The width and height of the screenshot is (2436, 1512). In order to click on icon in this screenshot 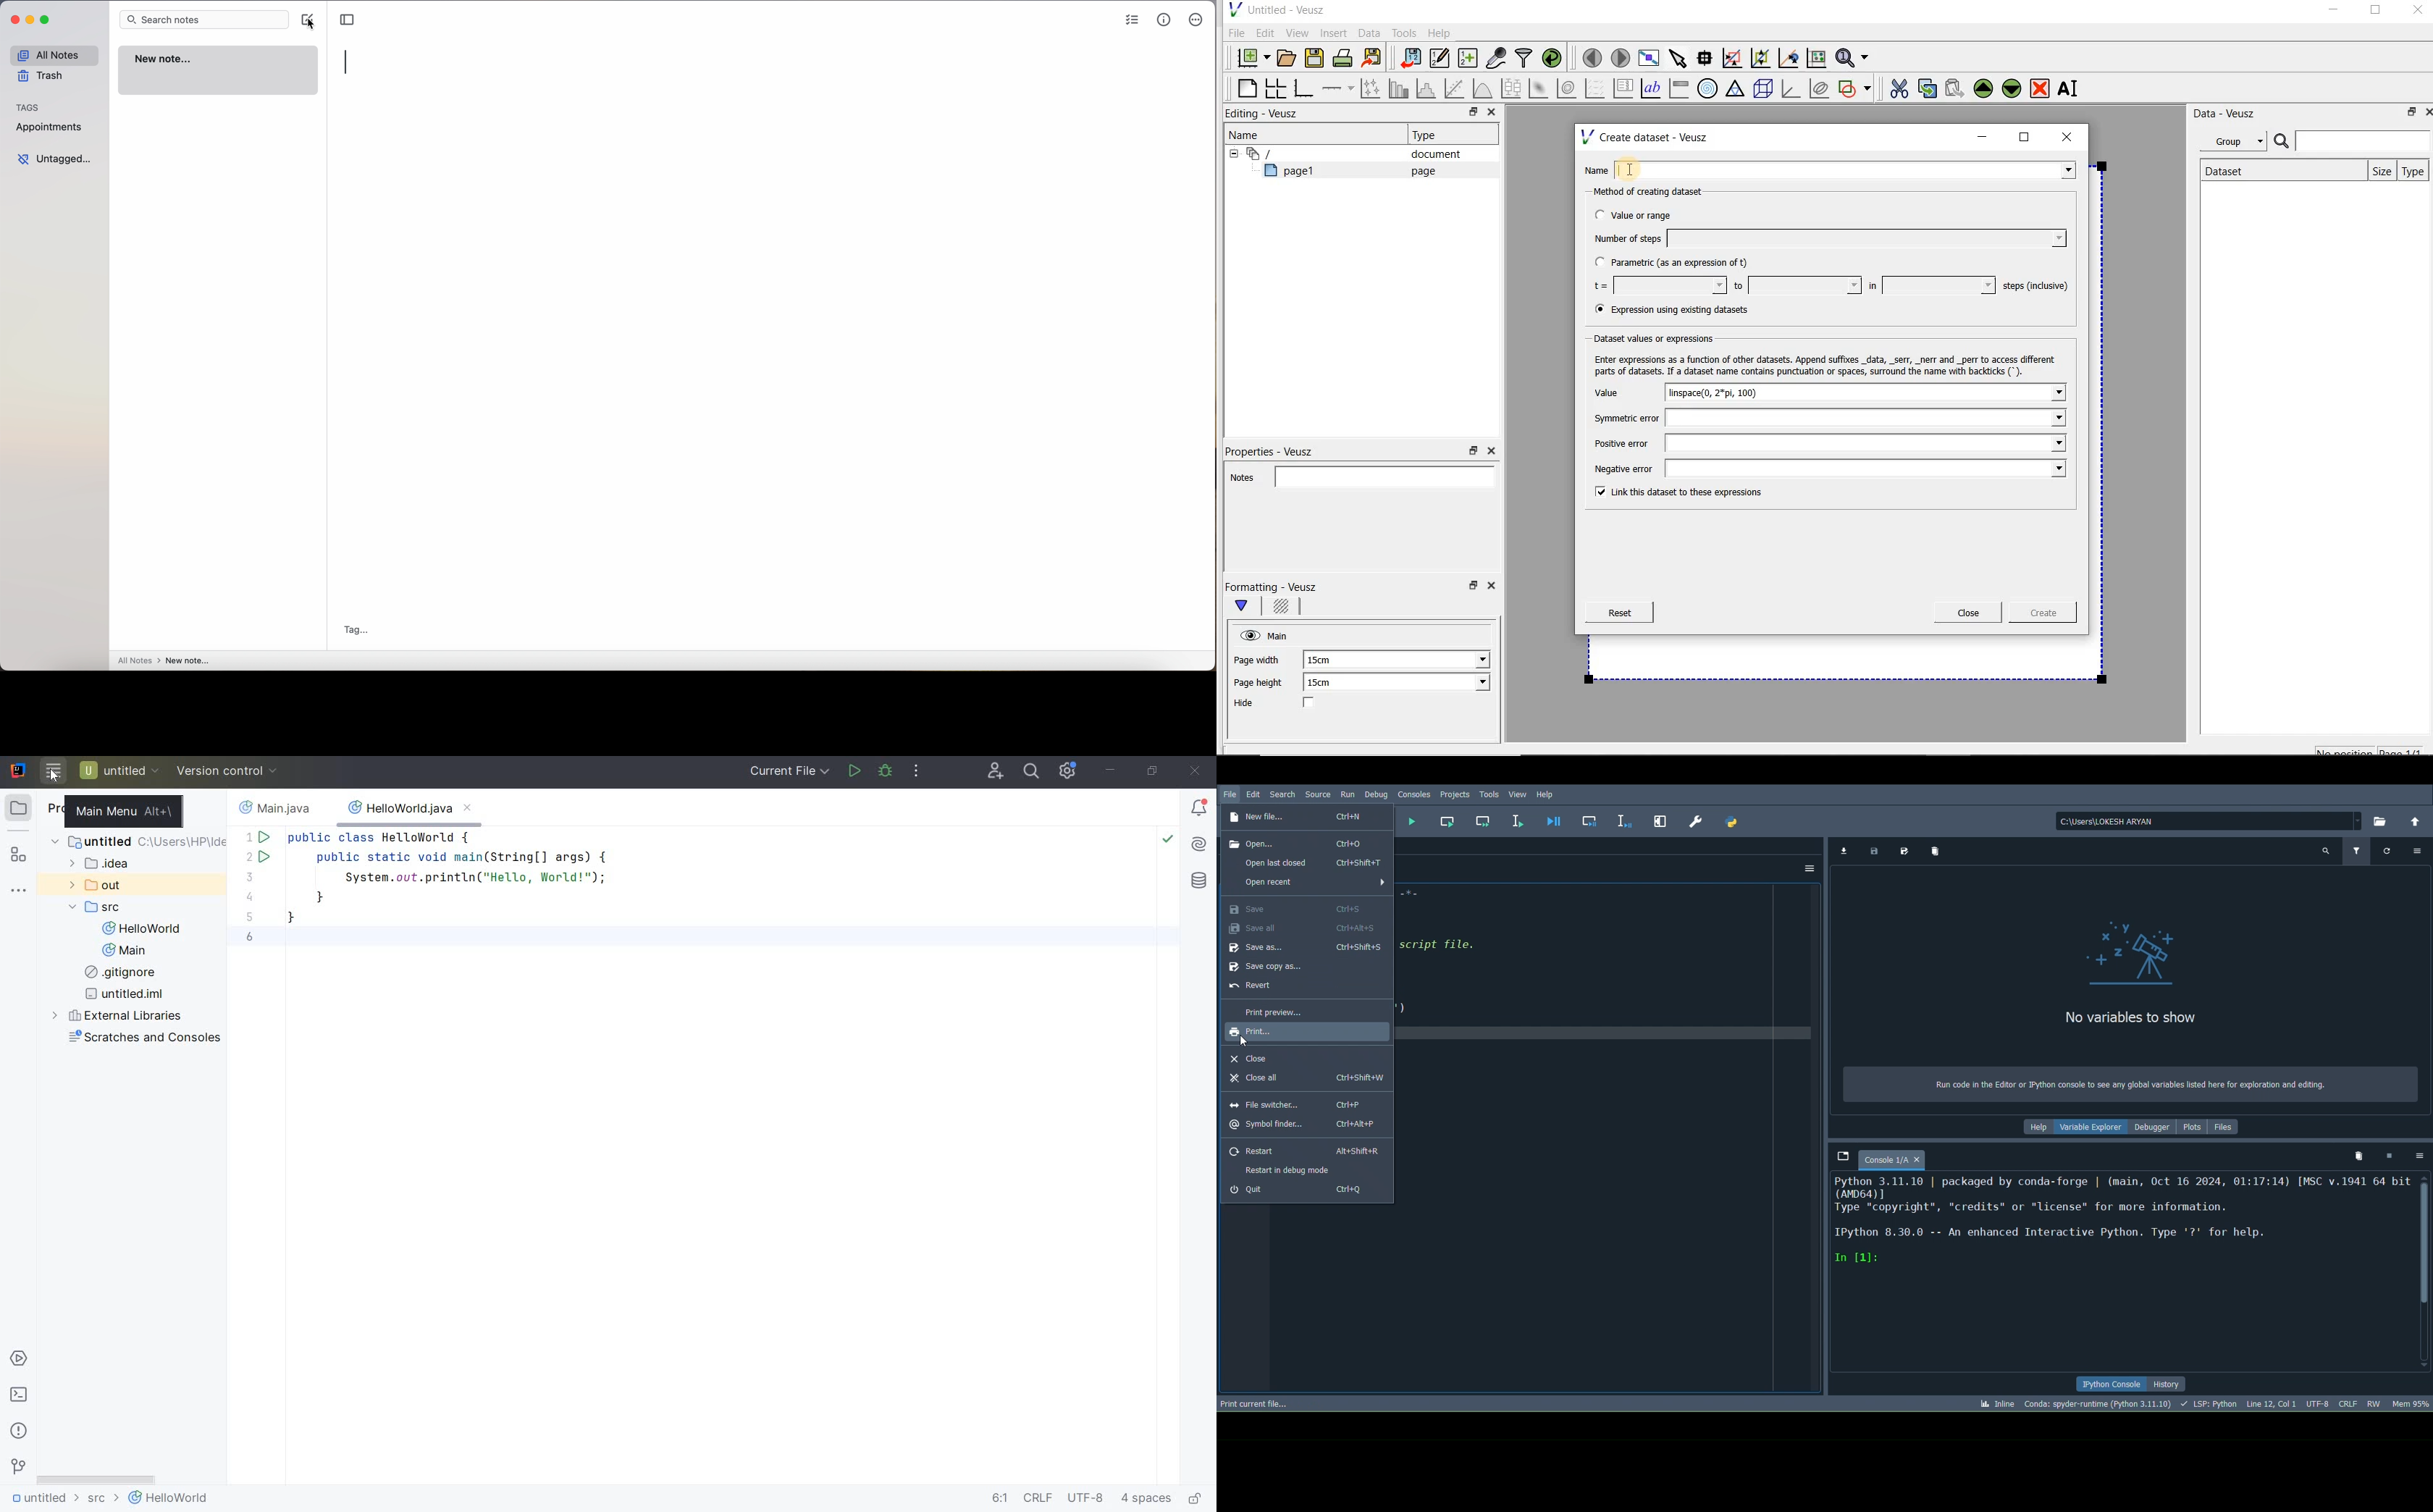, I will do `click(2115, 951)`.